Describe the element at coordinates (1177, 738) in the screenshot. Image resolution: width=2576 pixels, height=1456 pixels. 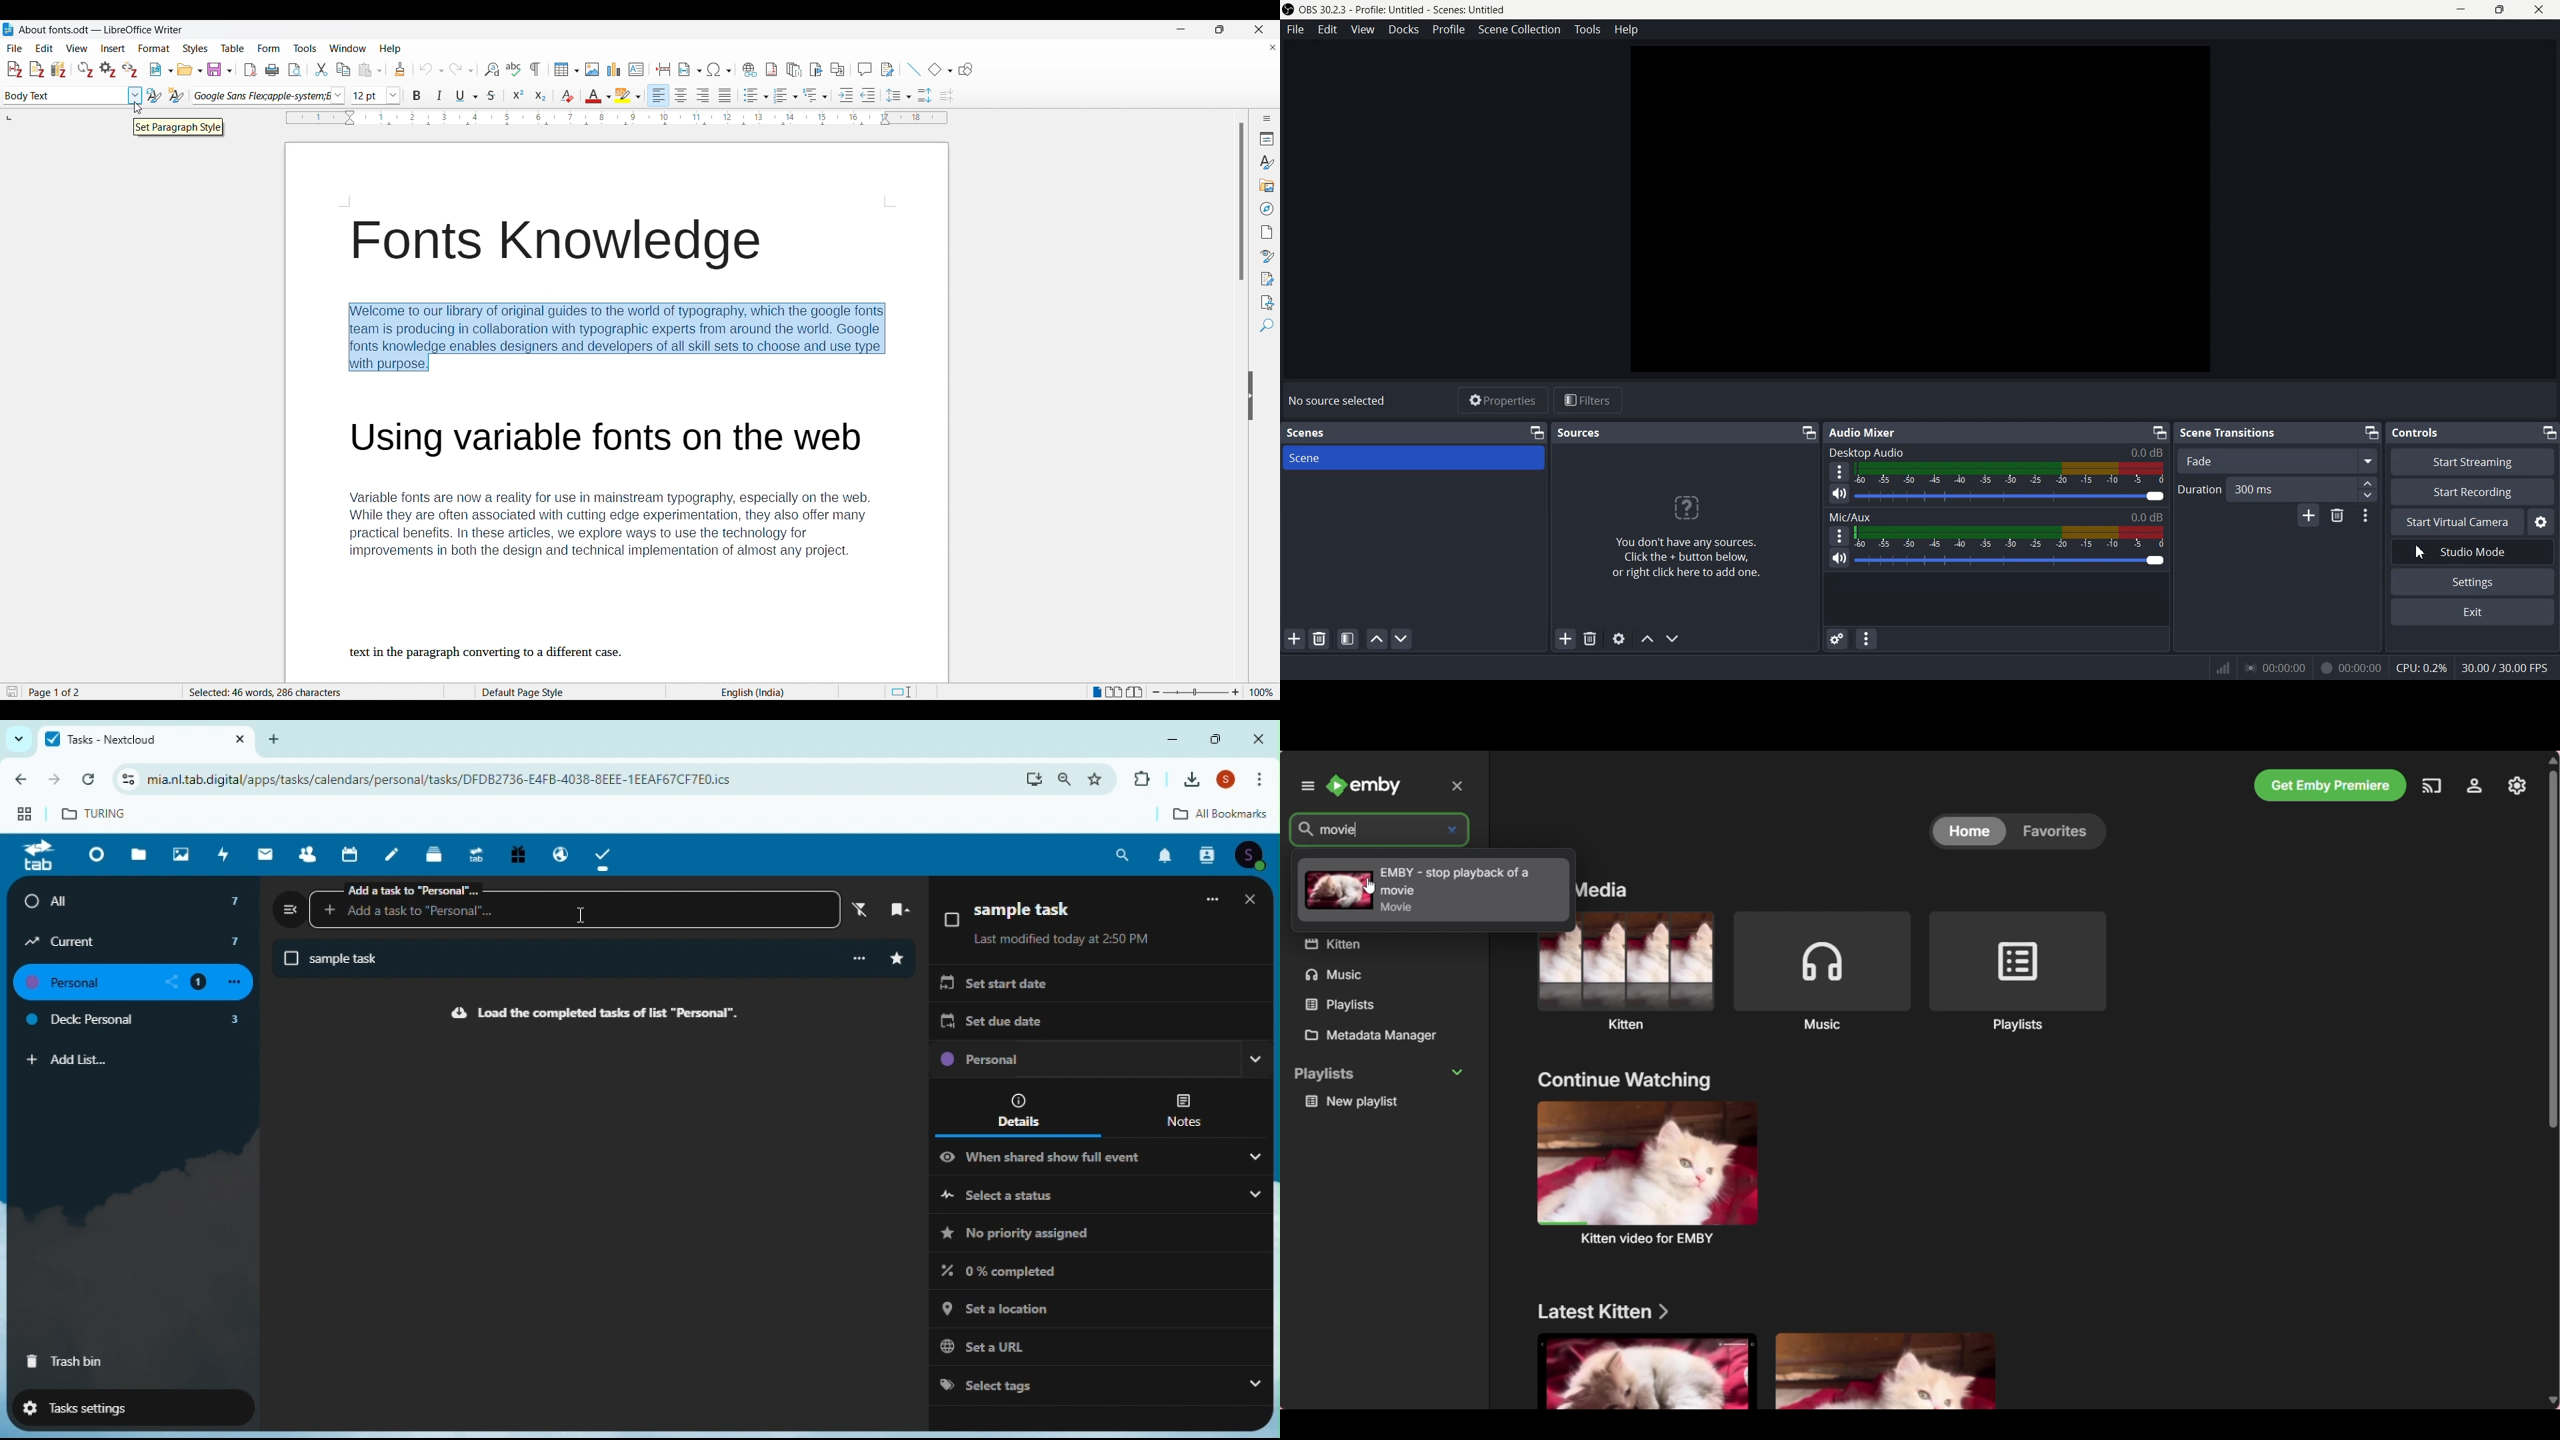
I see `Minimise` at that location.